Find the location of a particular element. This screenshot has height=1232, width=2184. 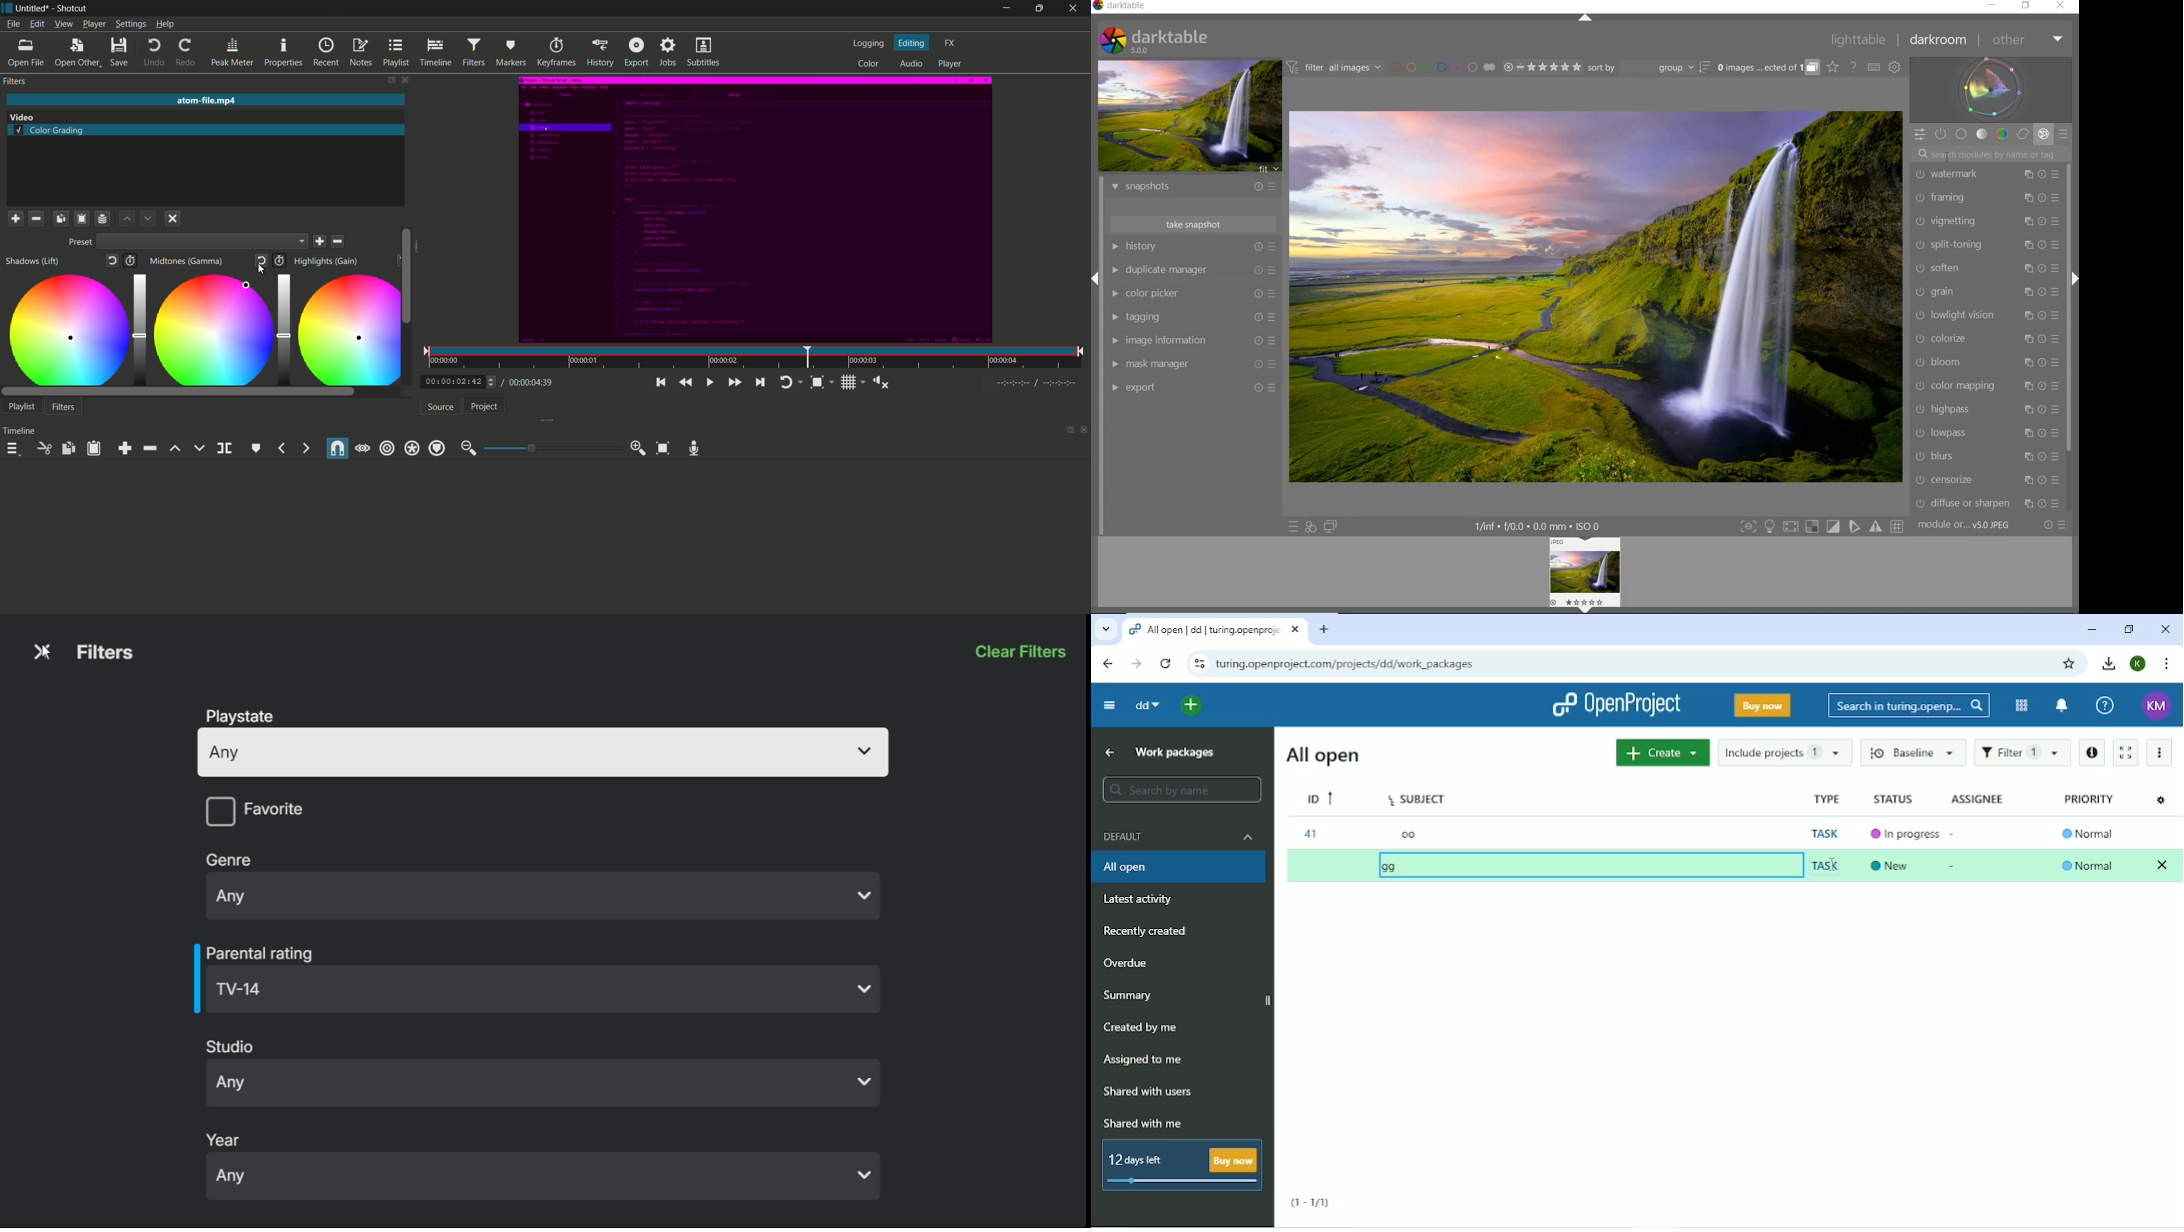

cut is located at coordinates (43, 448).